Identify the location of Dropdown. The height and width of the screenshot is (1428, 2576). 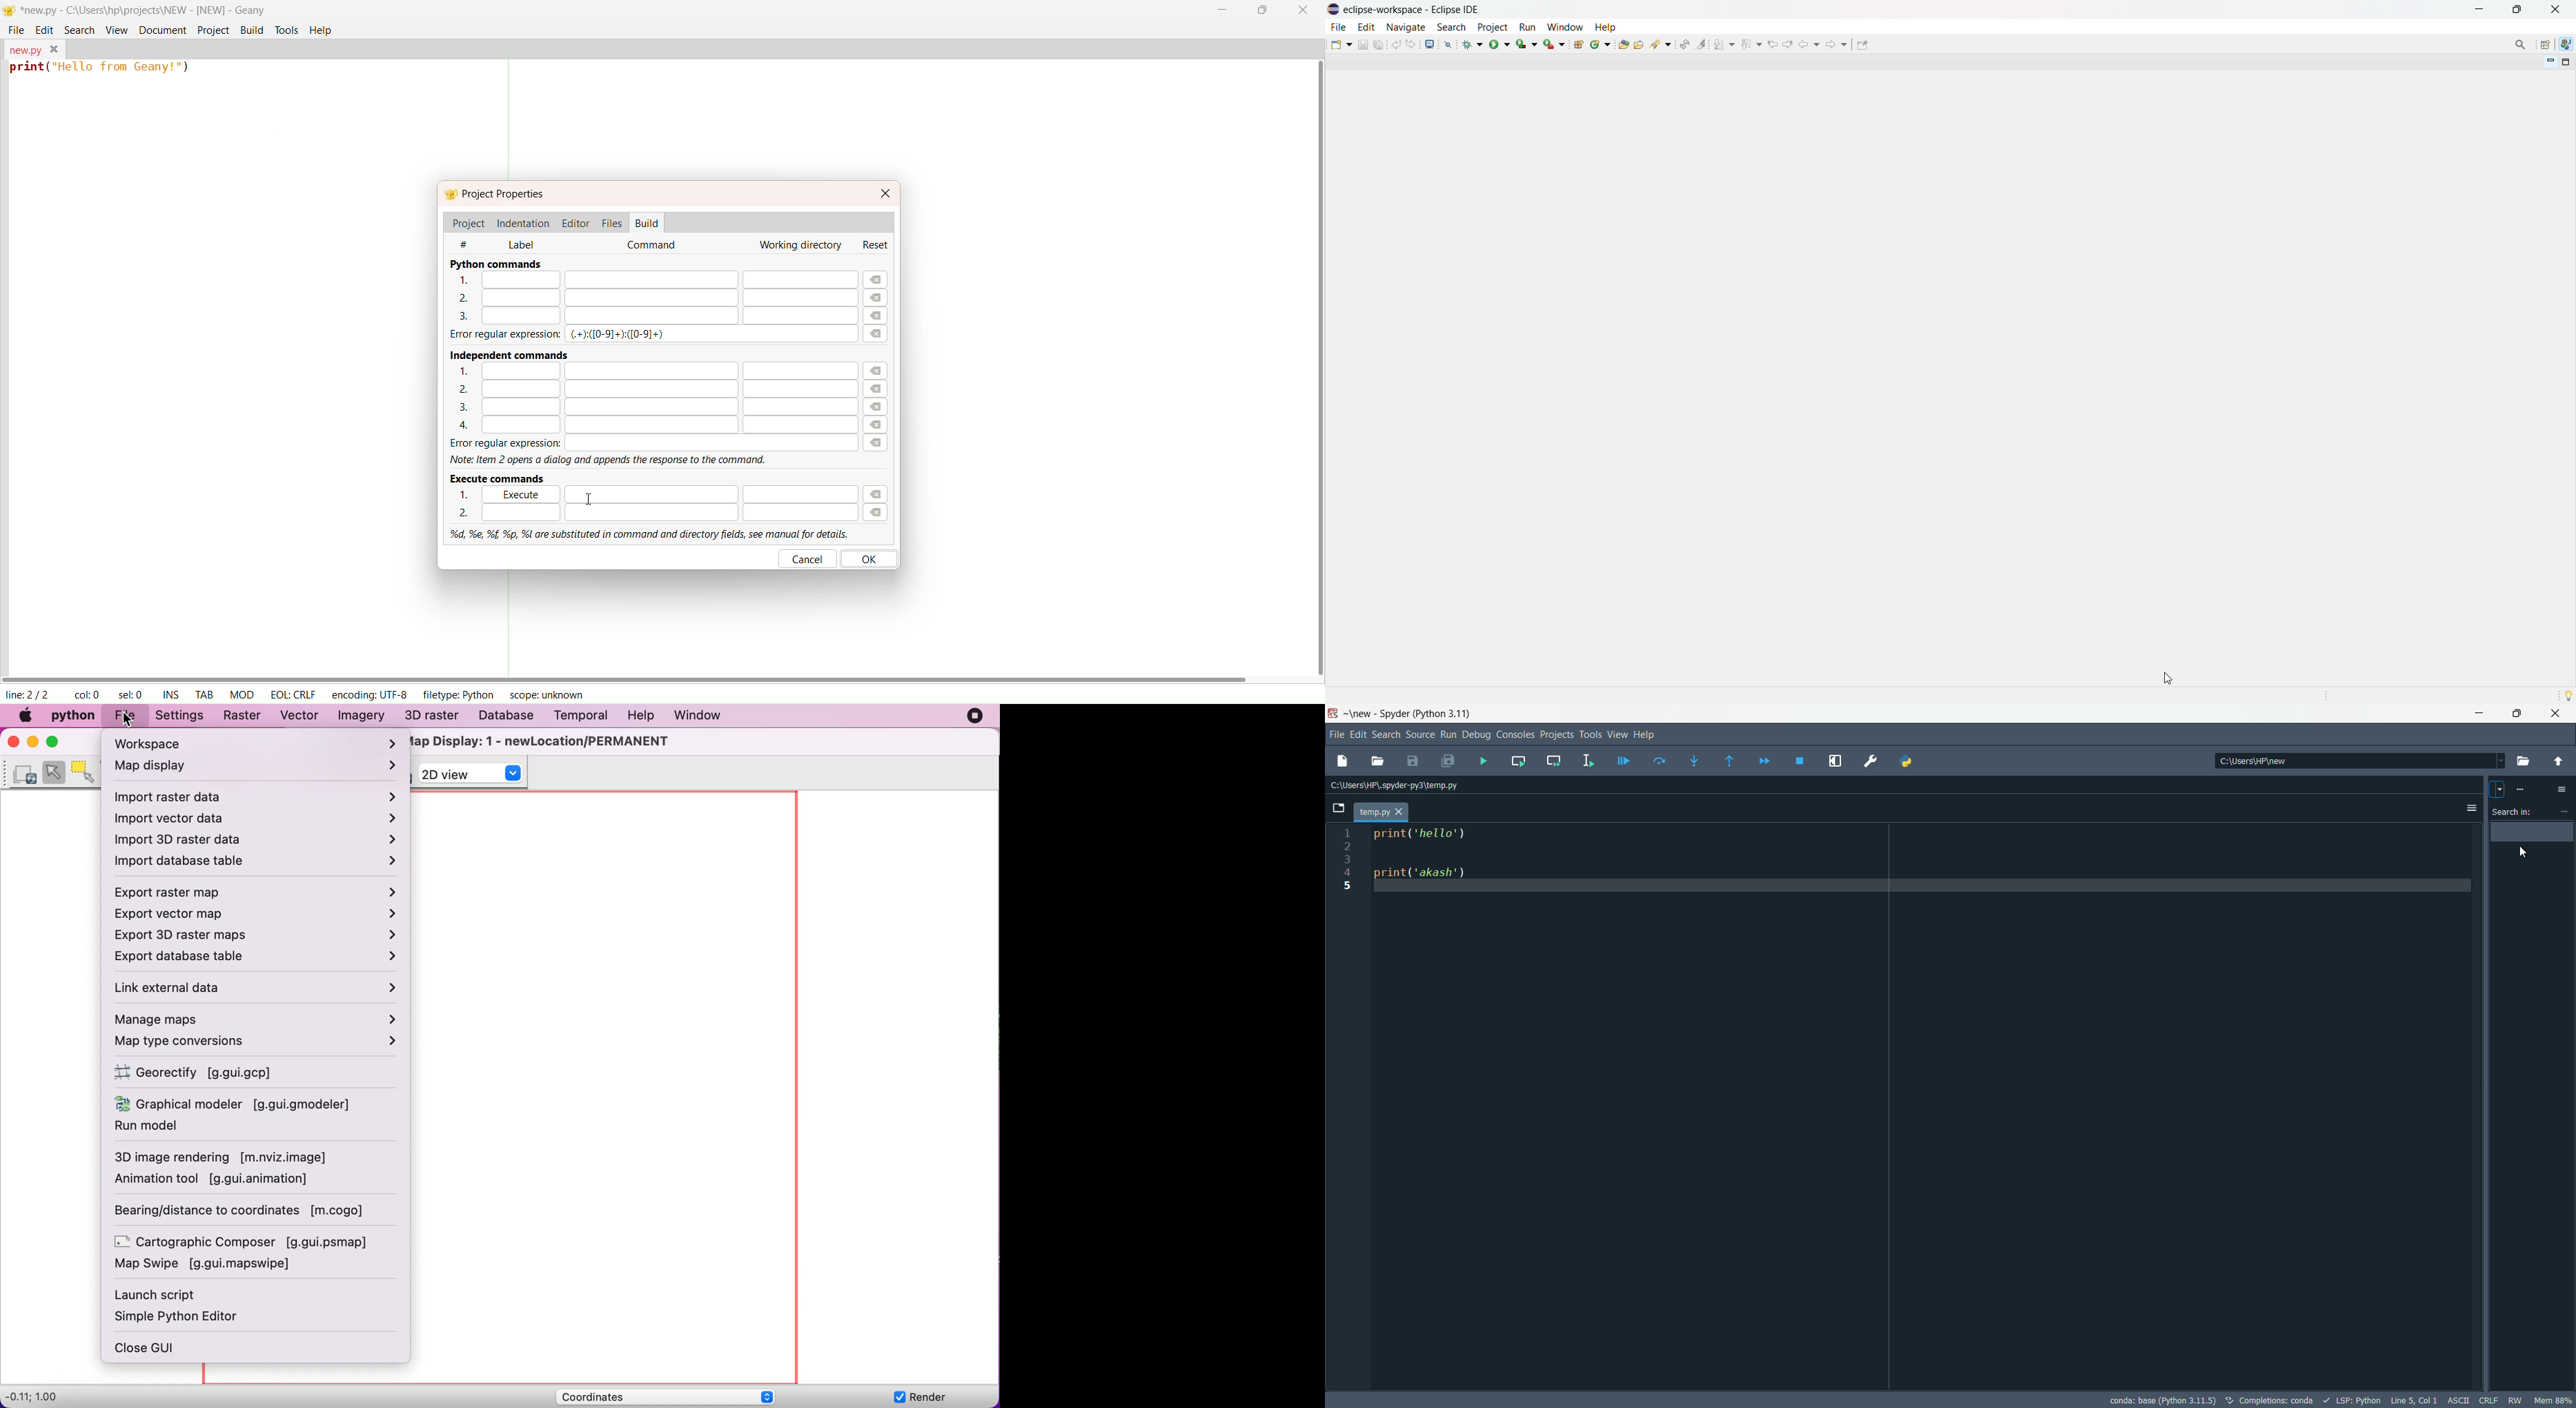
(2495, 787).